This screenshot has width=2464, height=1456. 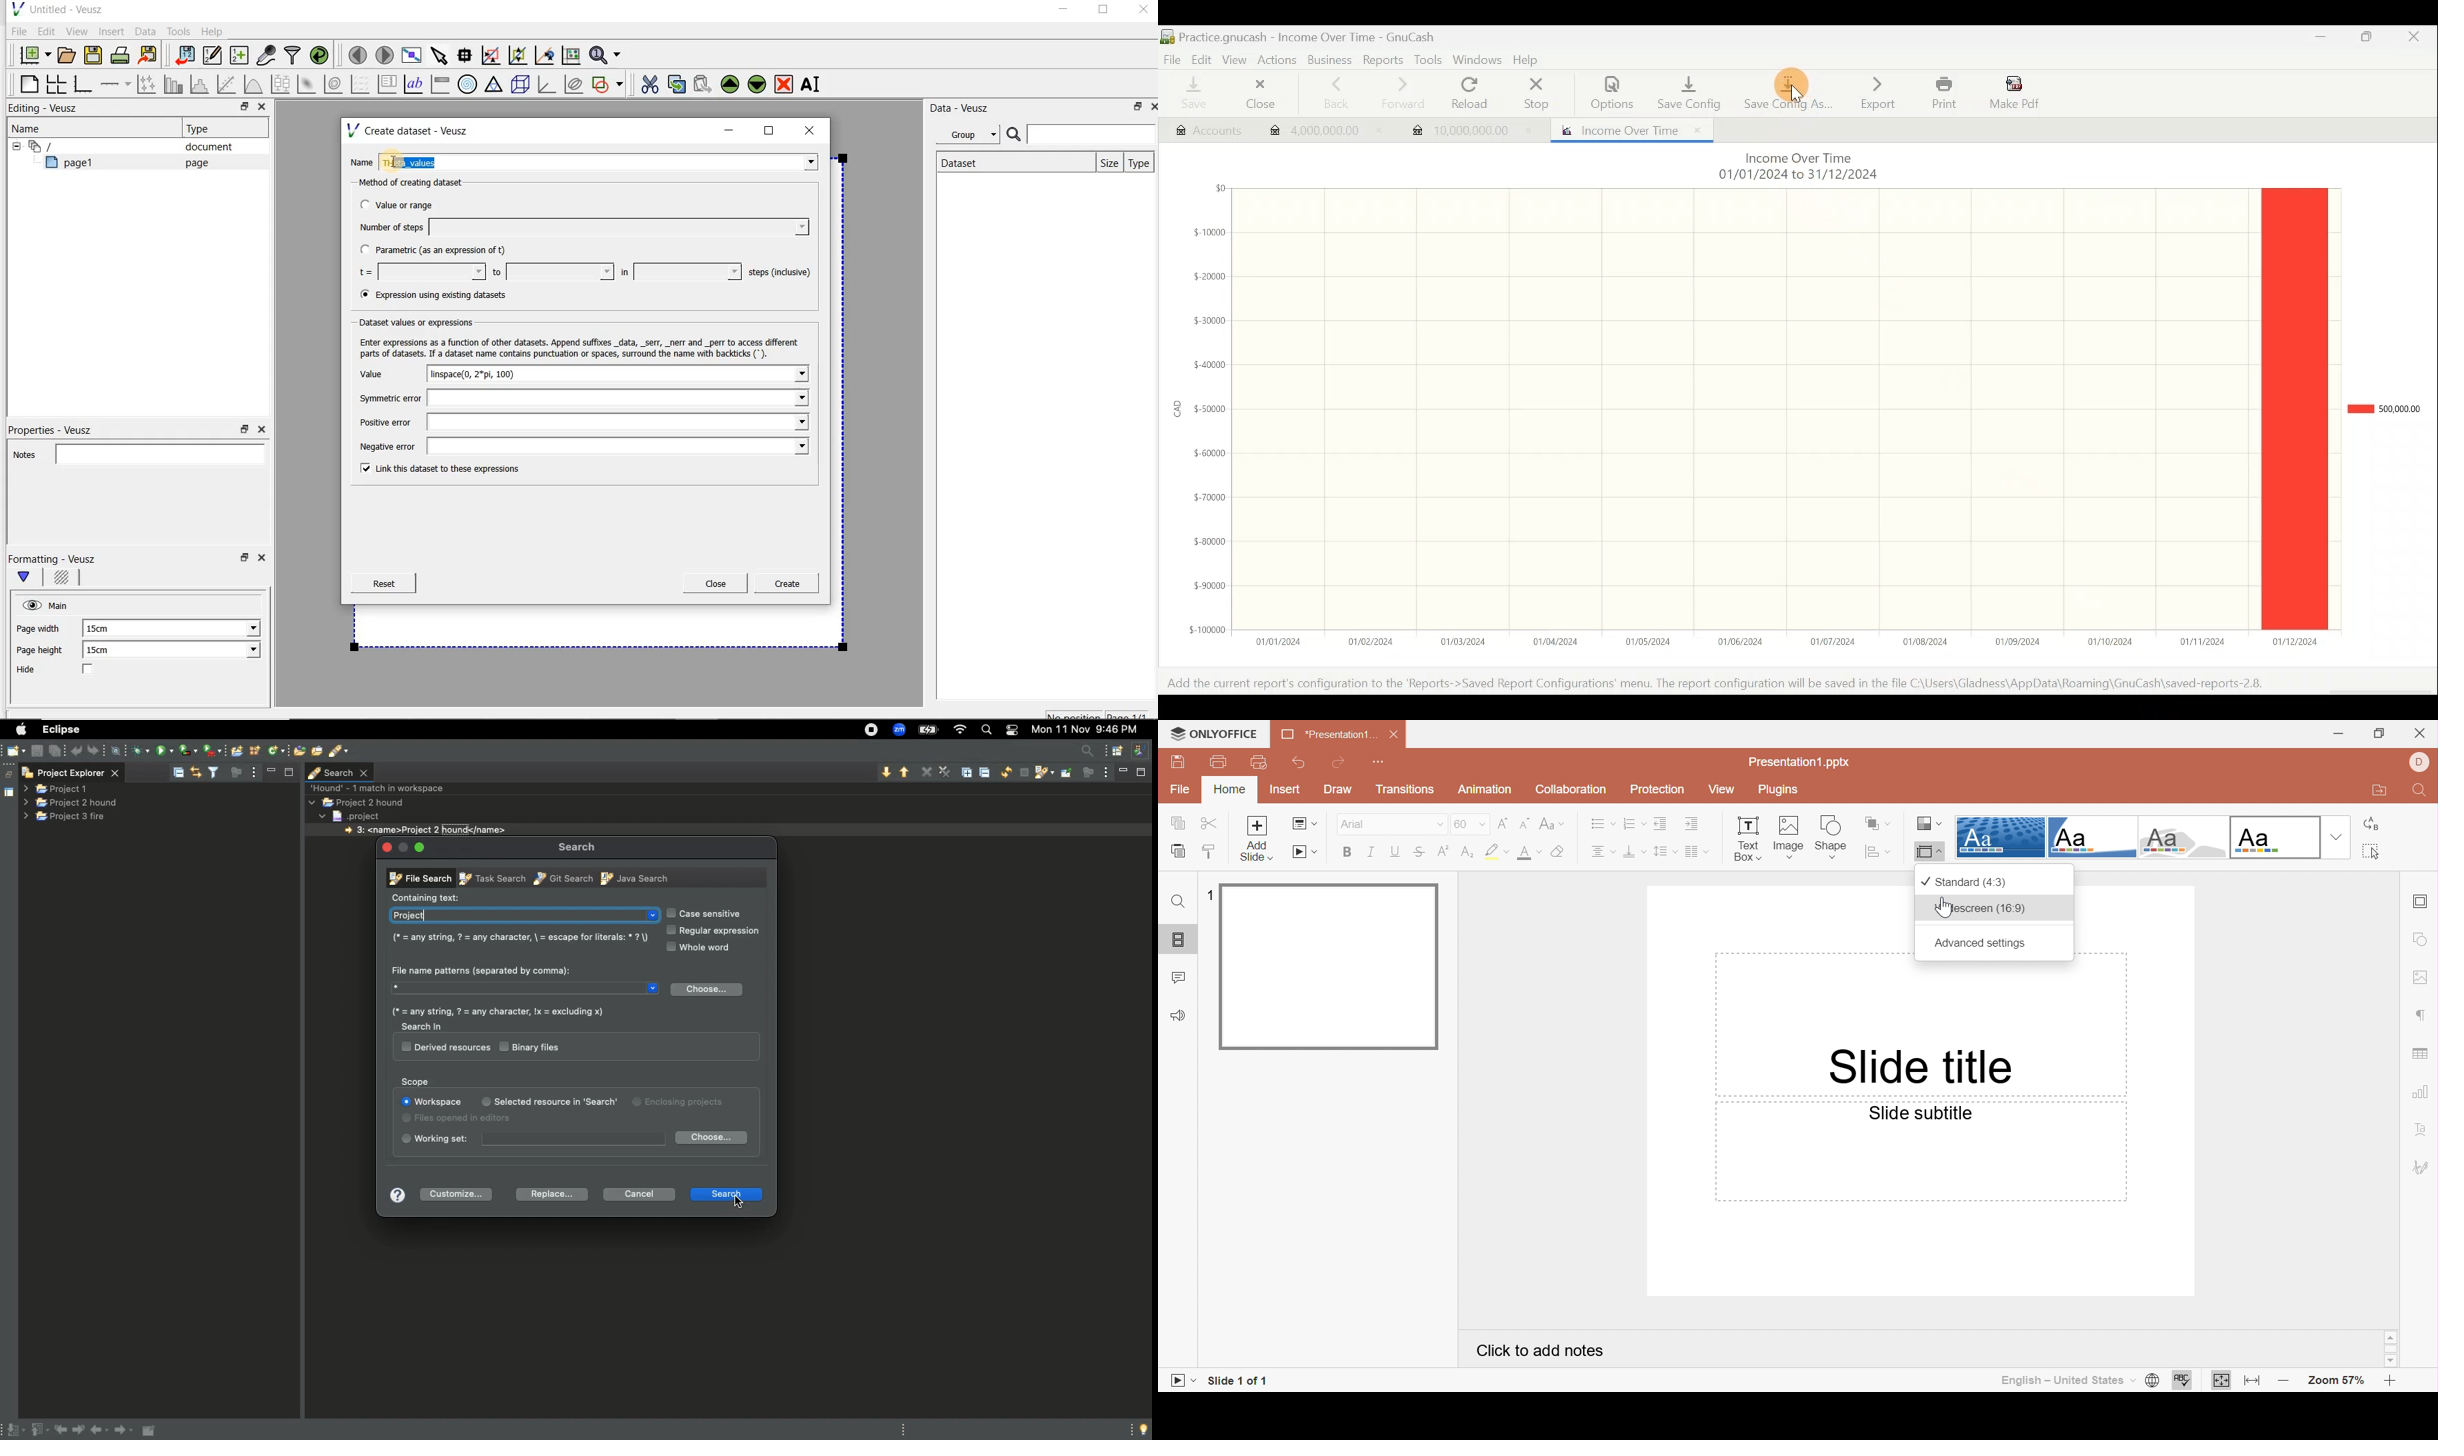 I want to click on Help, so click(x=394, y=1196).